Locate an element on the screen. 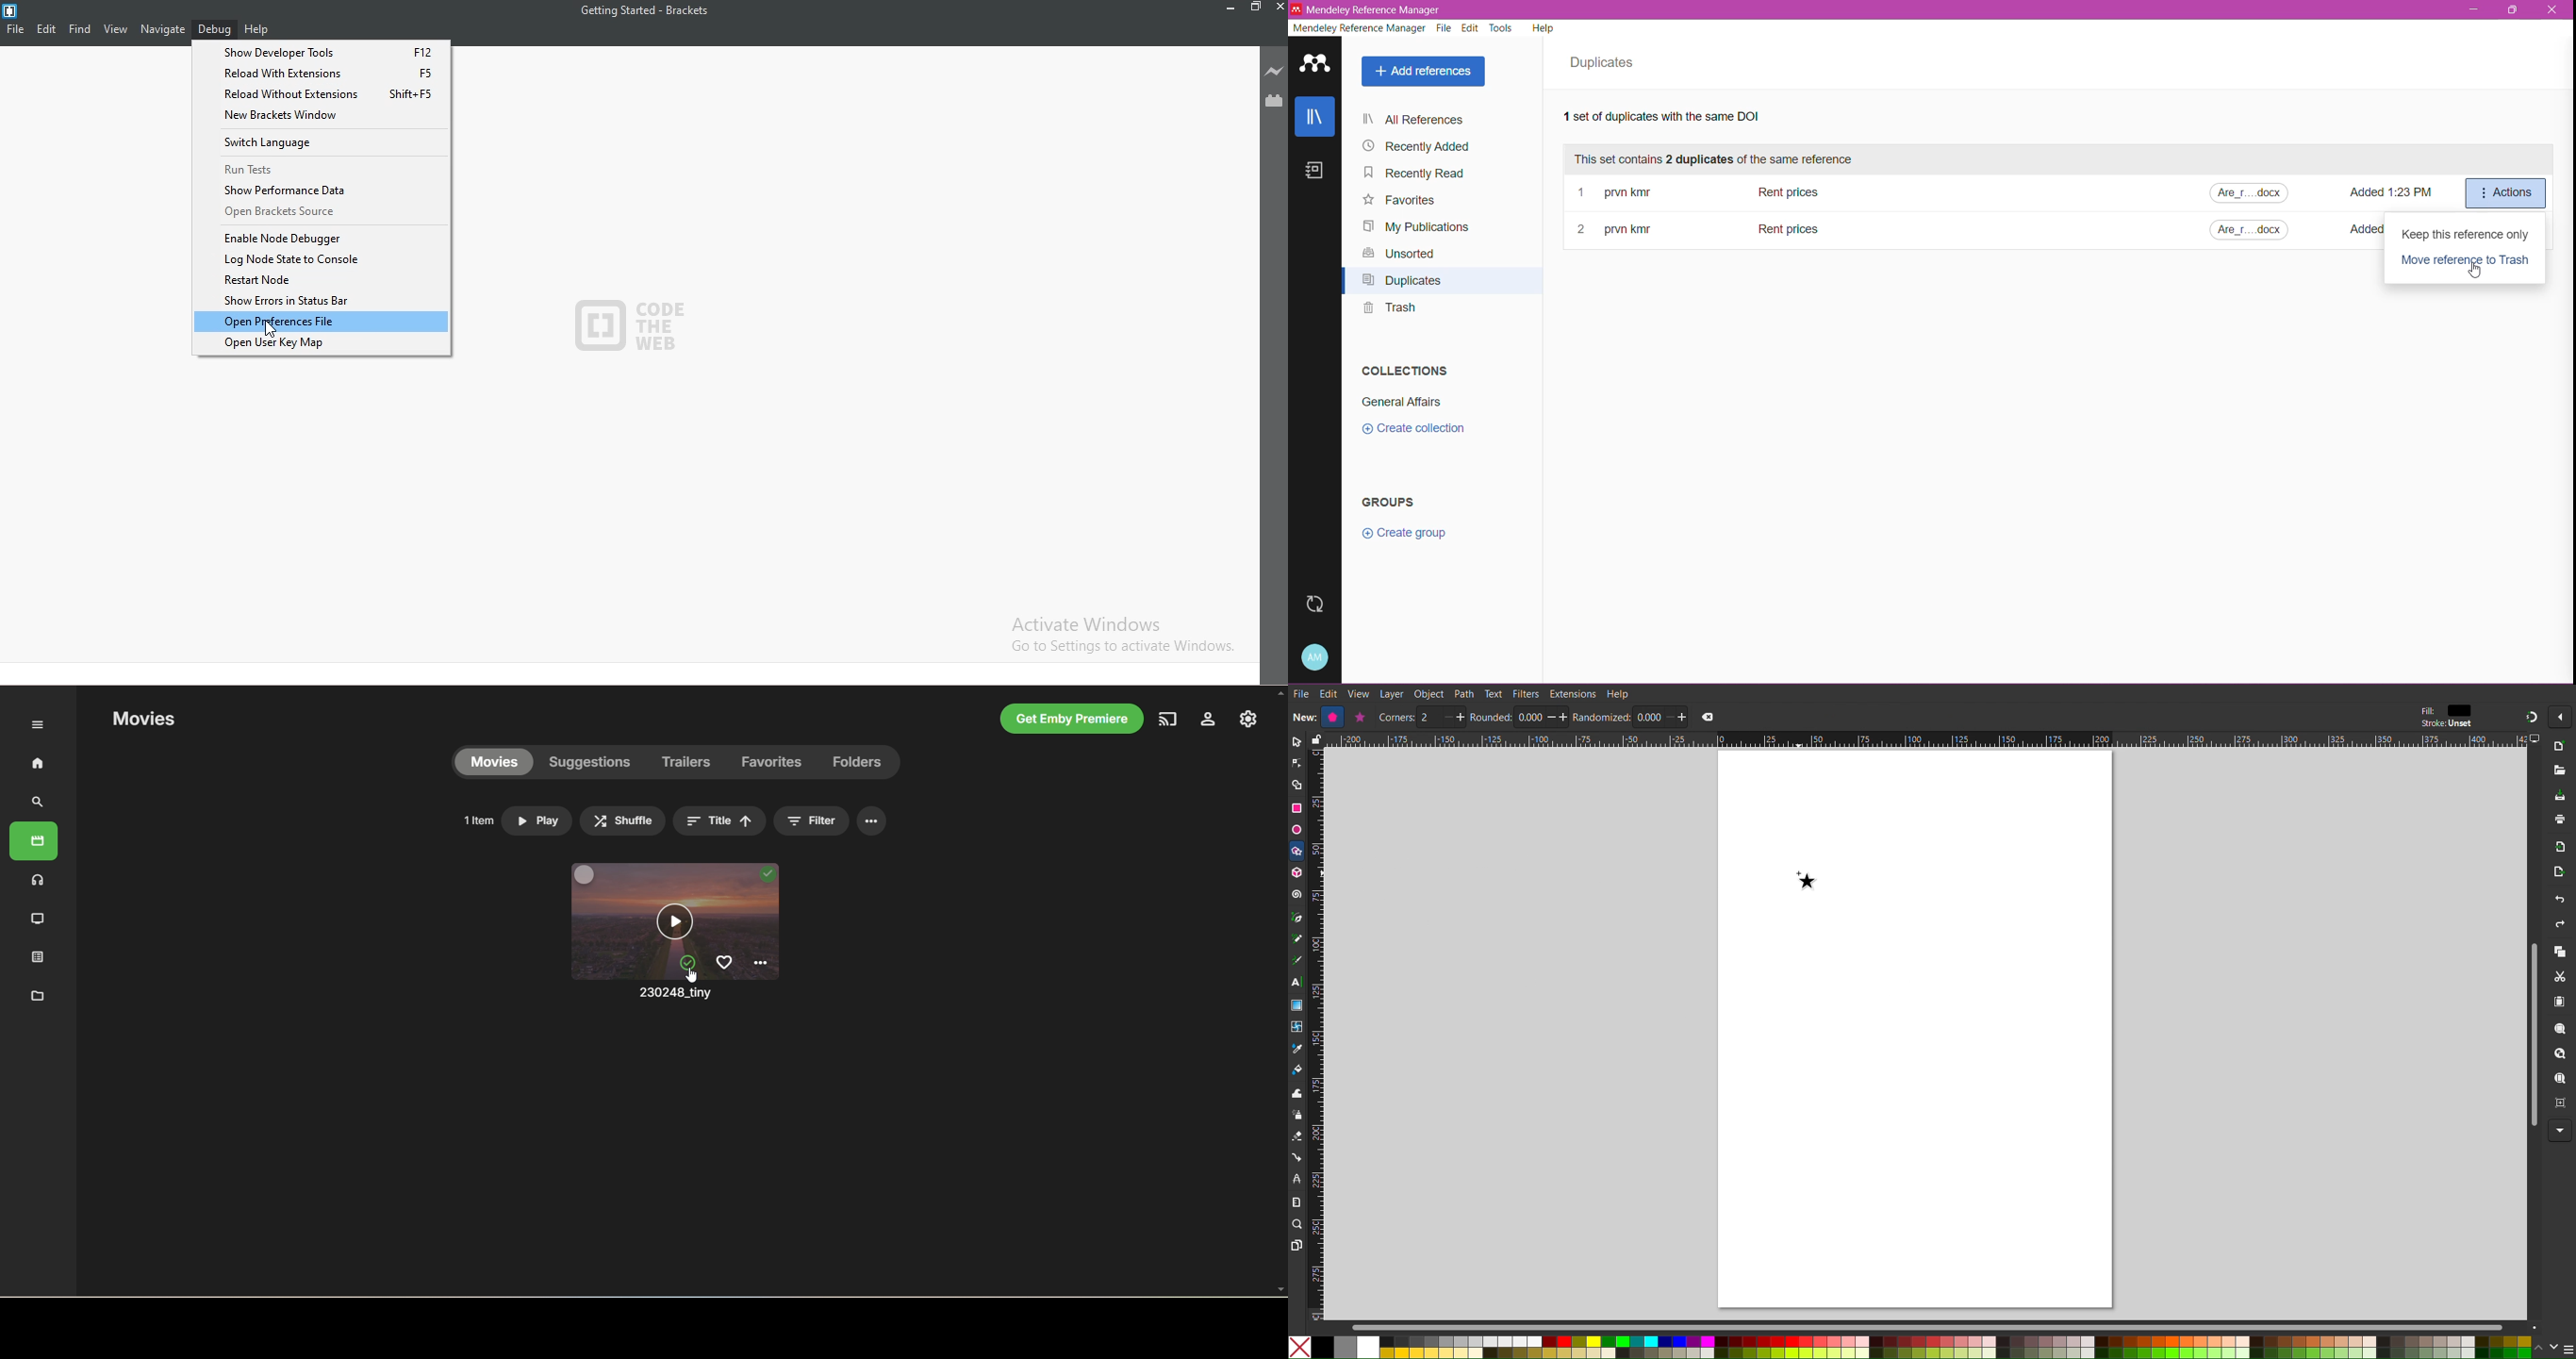 The height and width of the screenshot is (1372, 2576). code the web is located at coordinates (635, 332).